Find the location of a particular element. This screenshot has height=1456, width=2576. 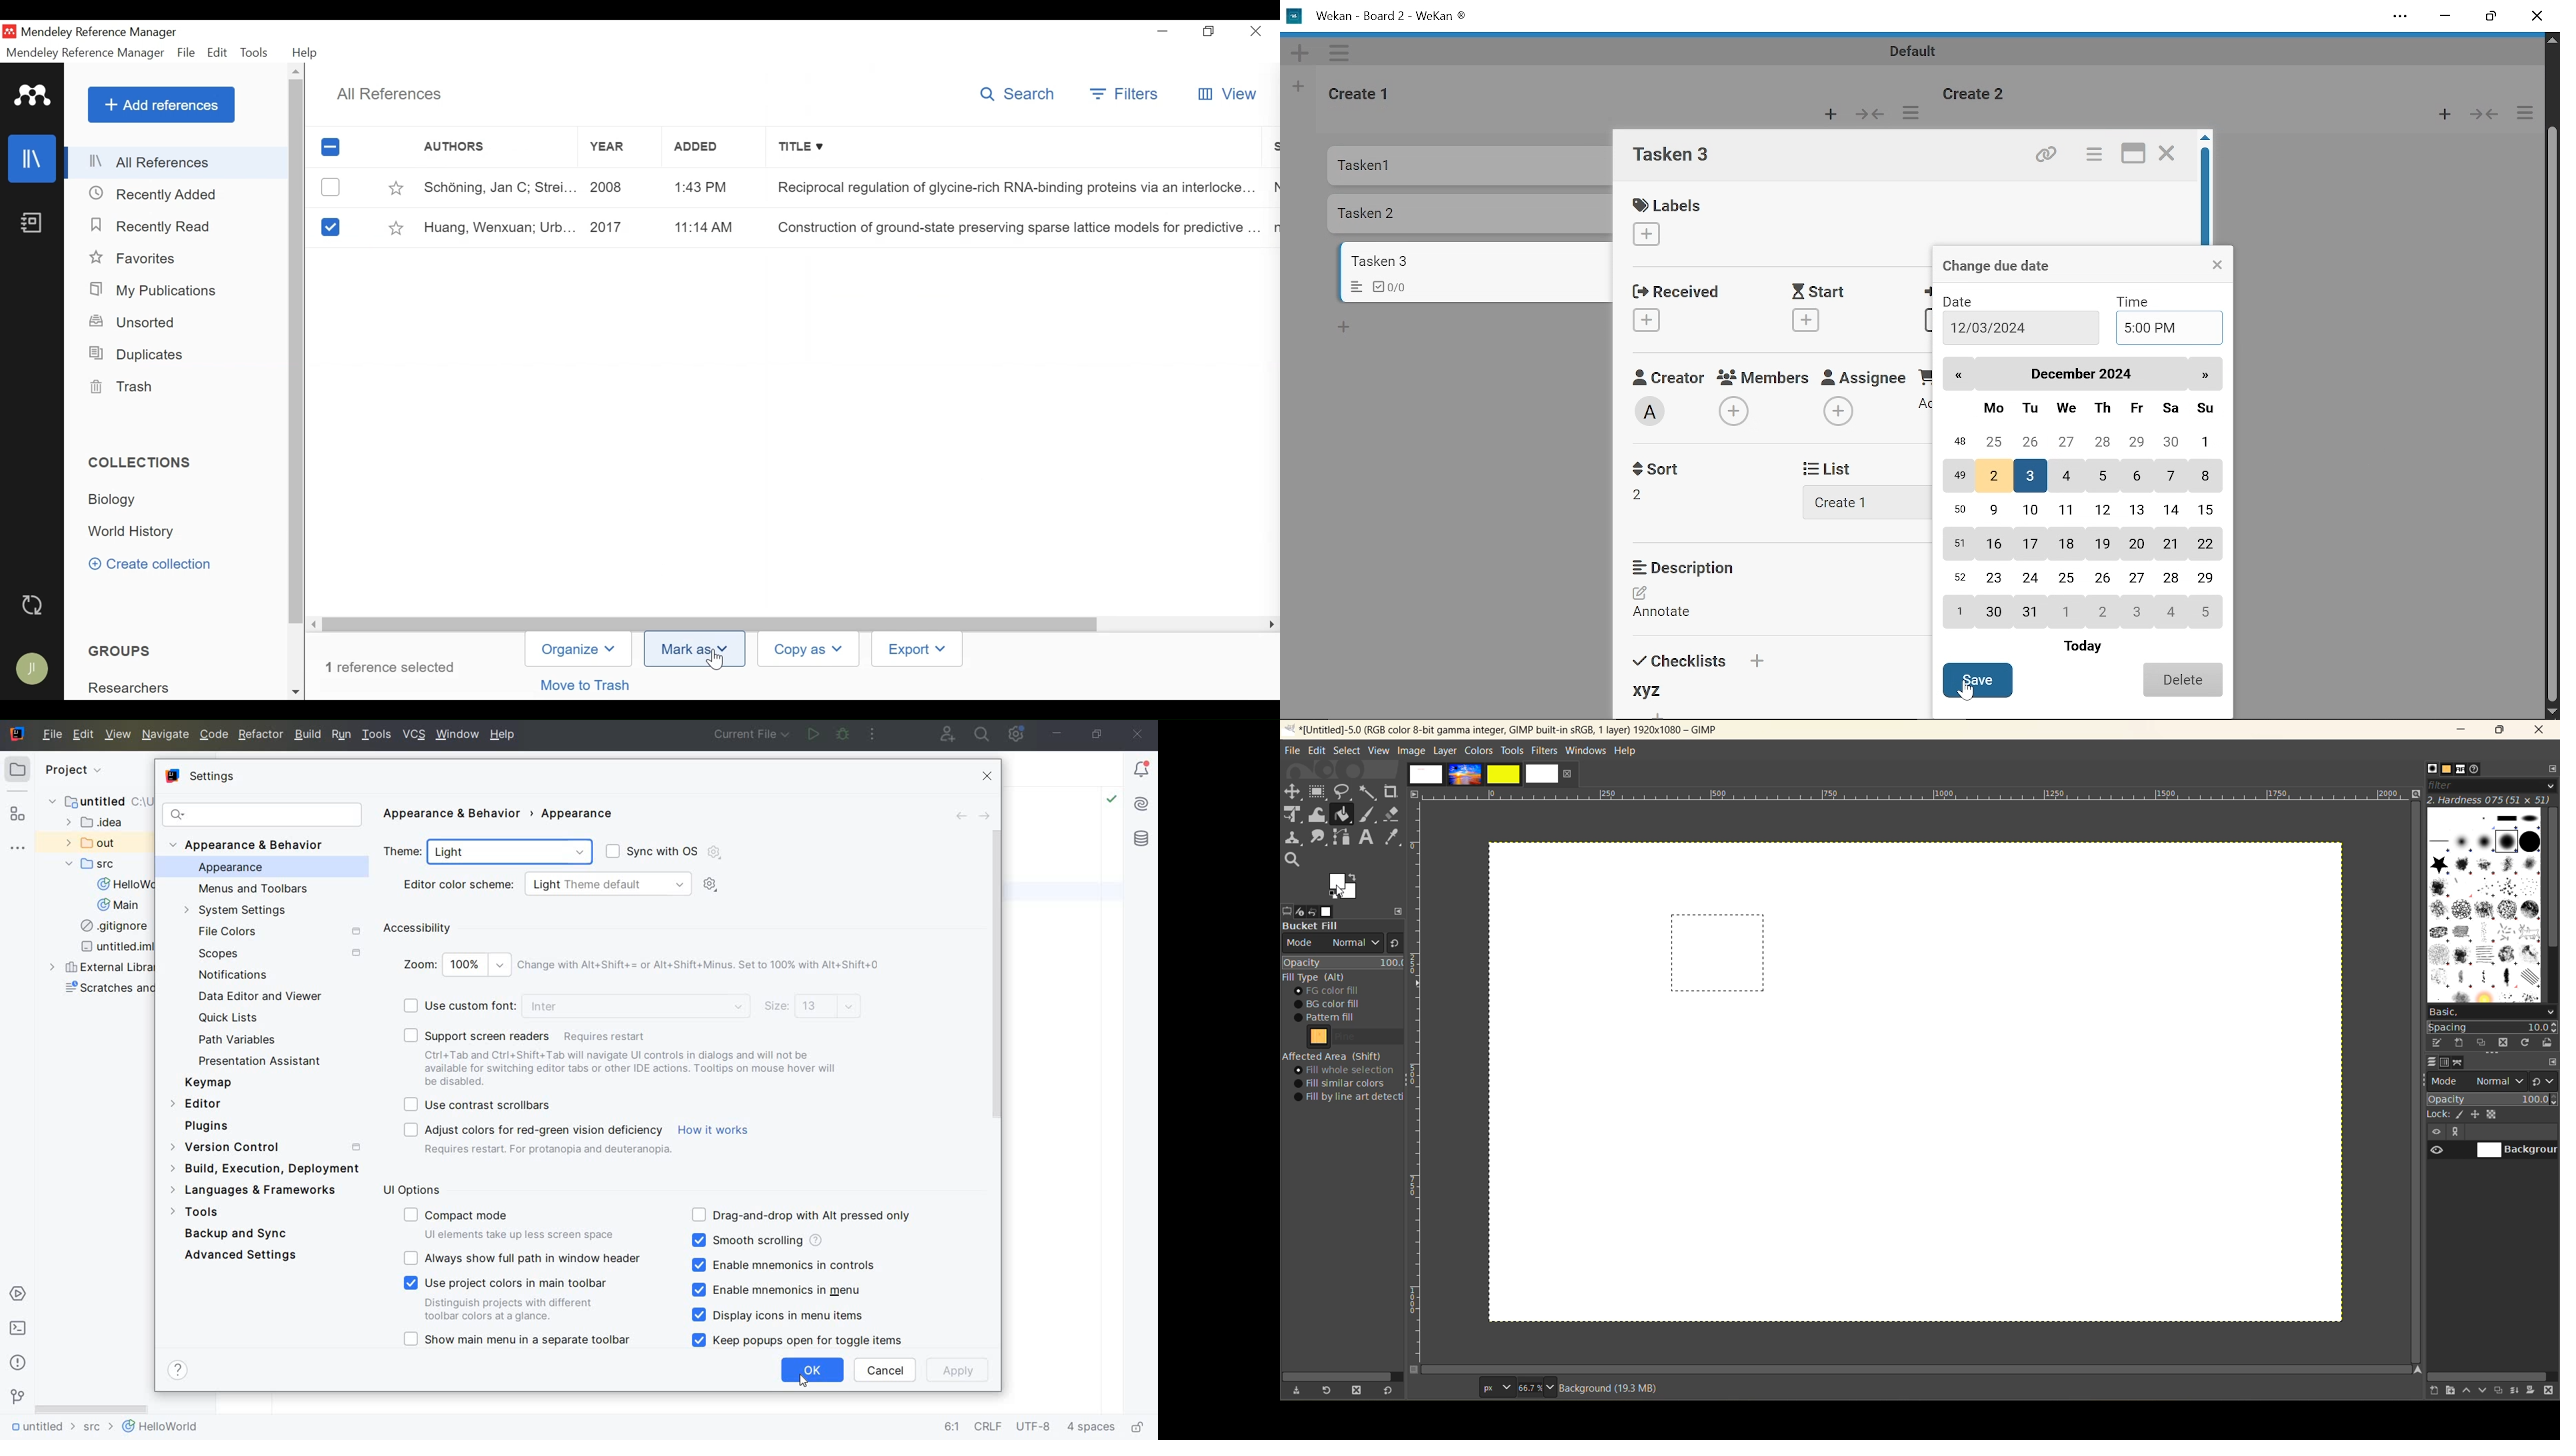

Assignee is located at coordinates (1864, 375).